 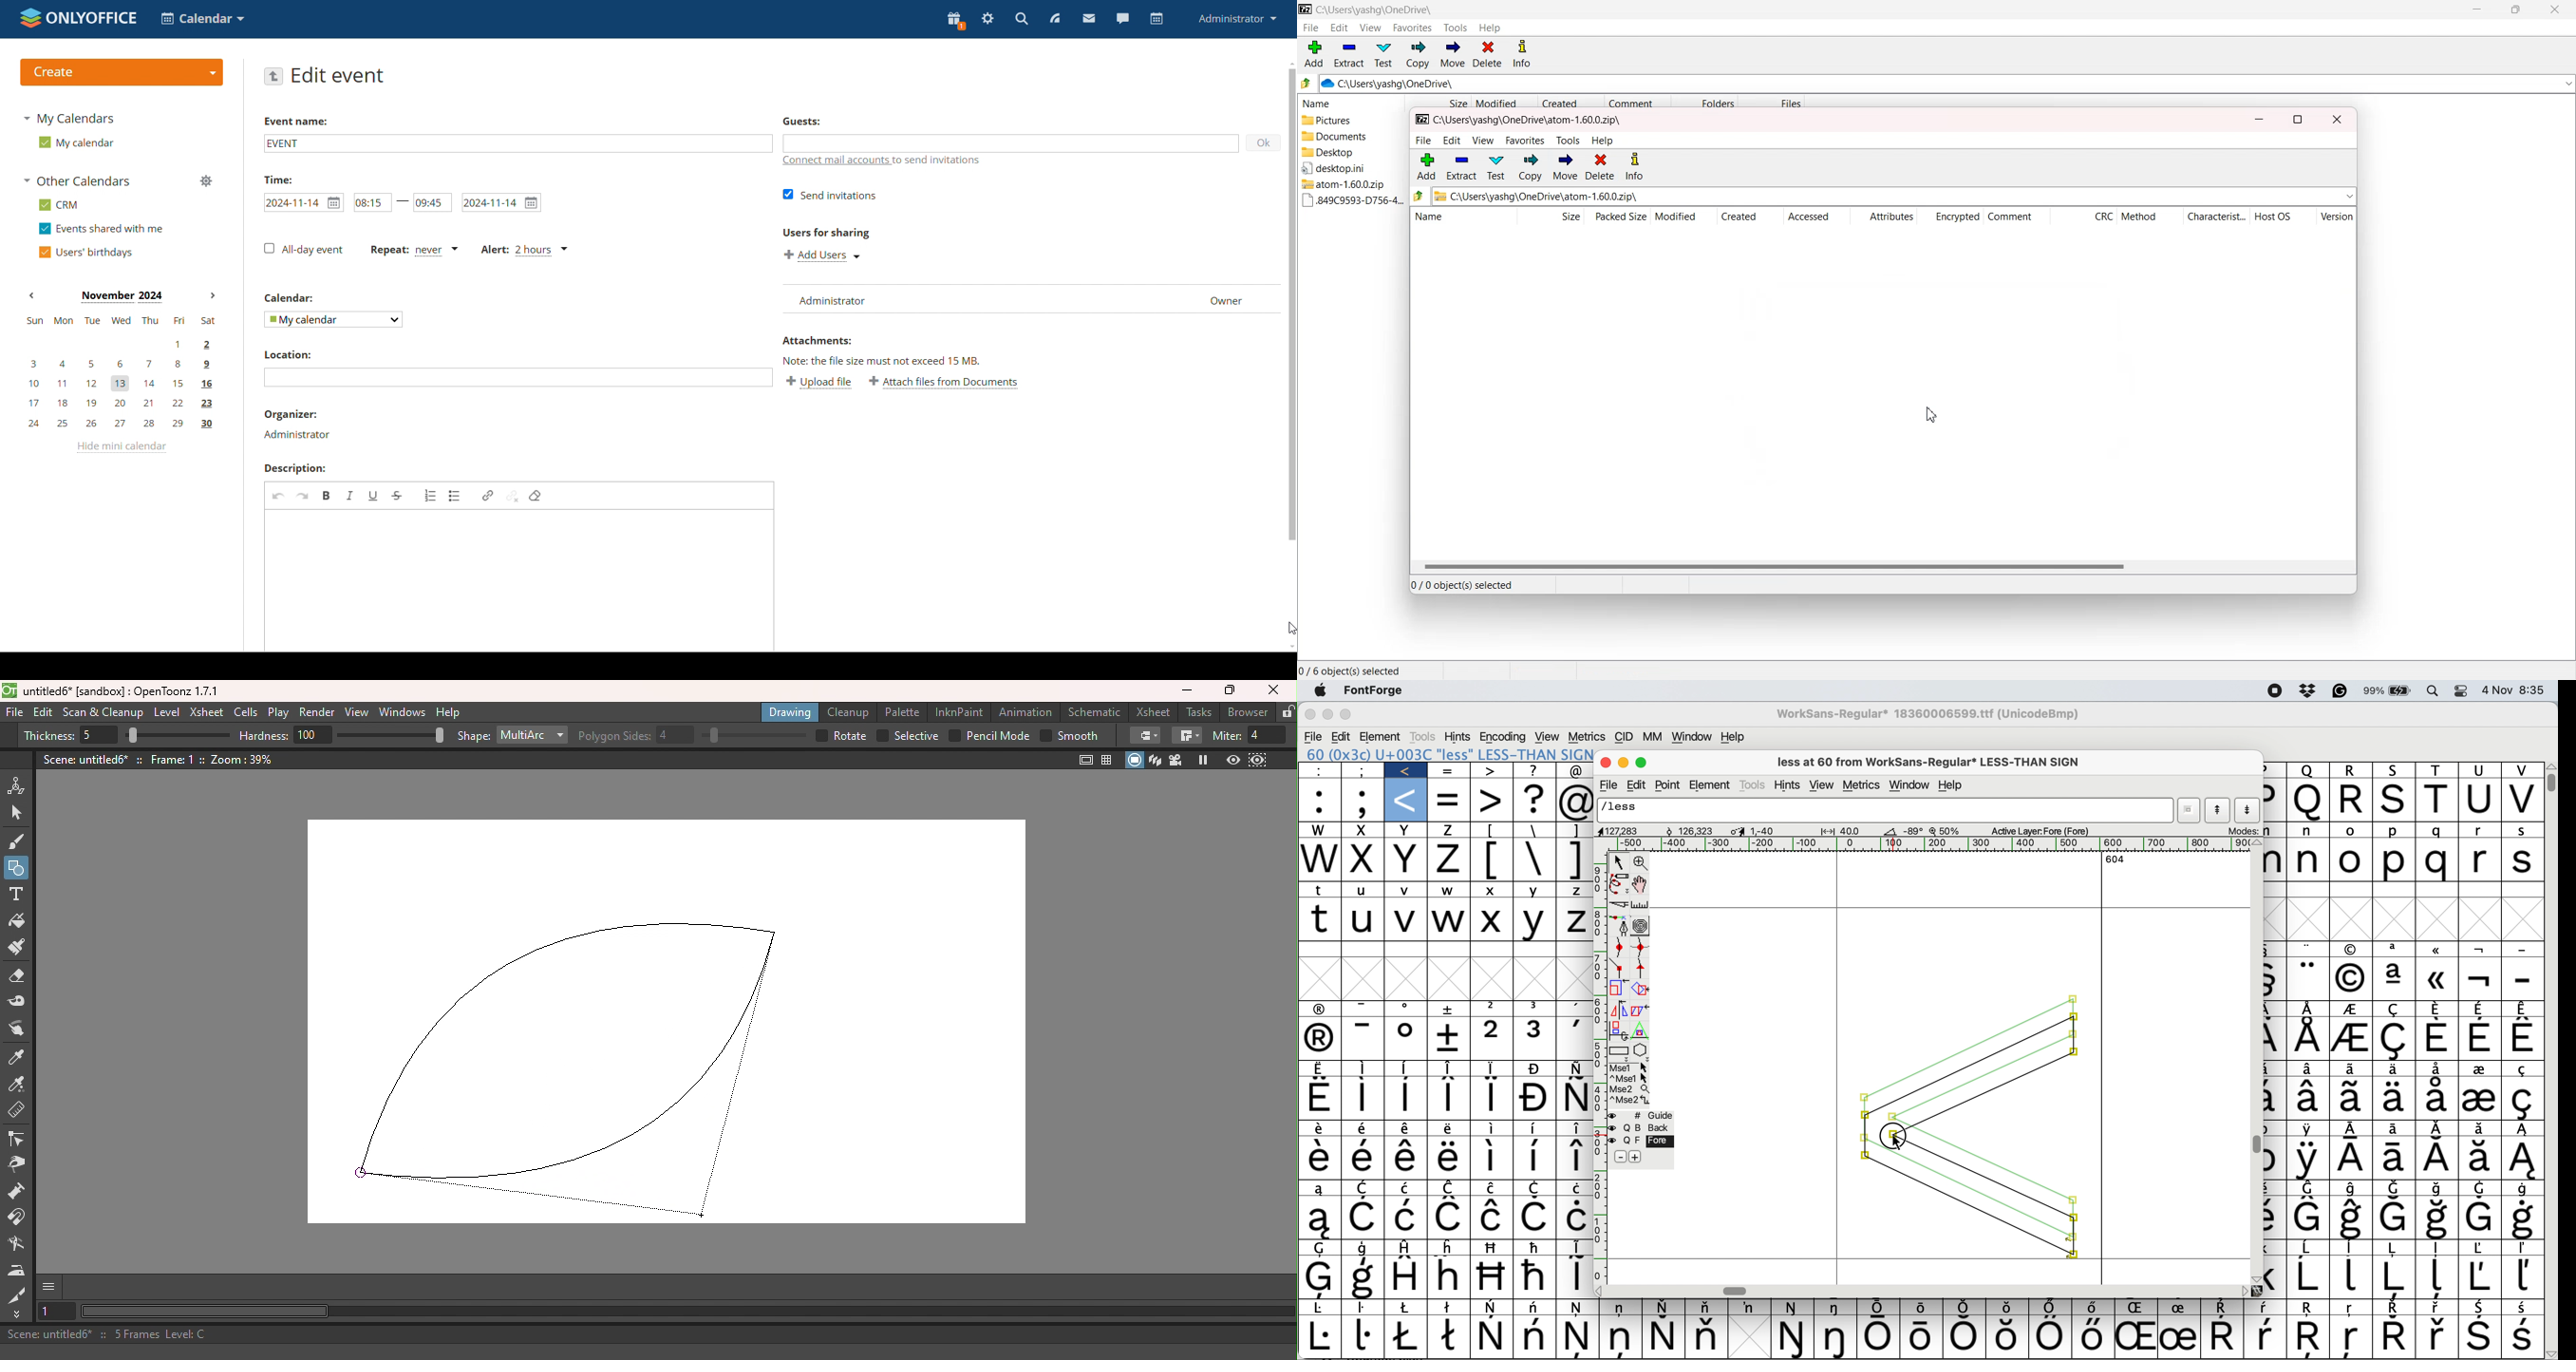 I want to click on other calendars, so click(x=75, y=181).